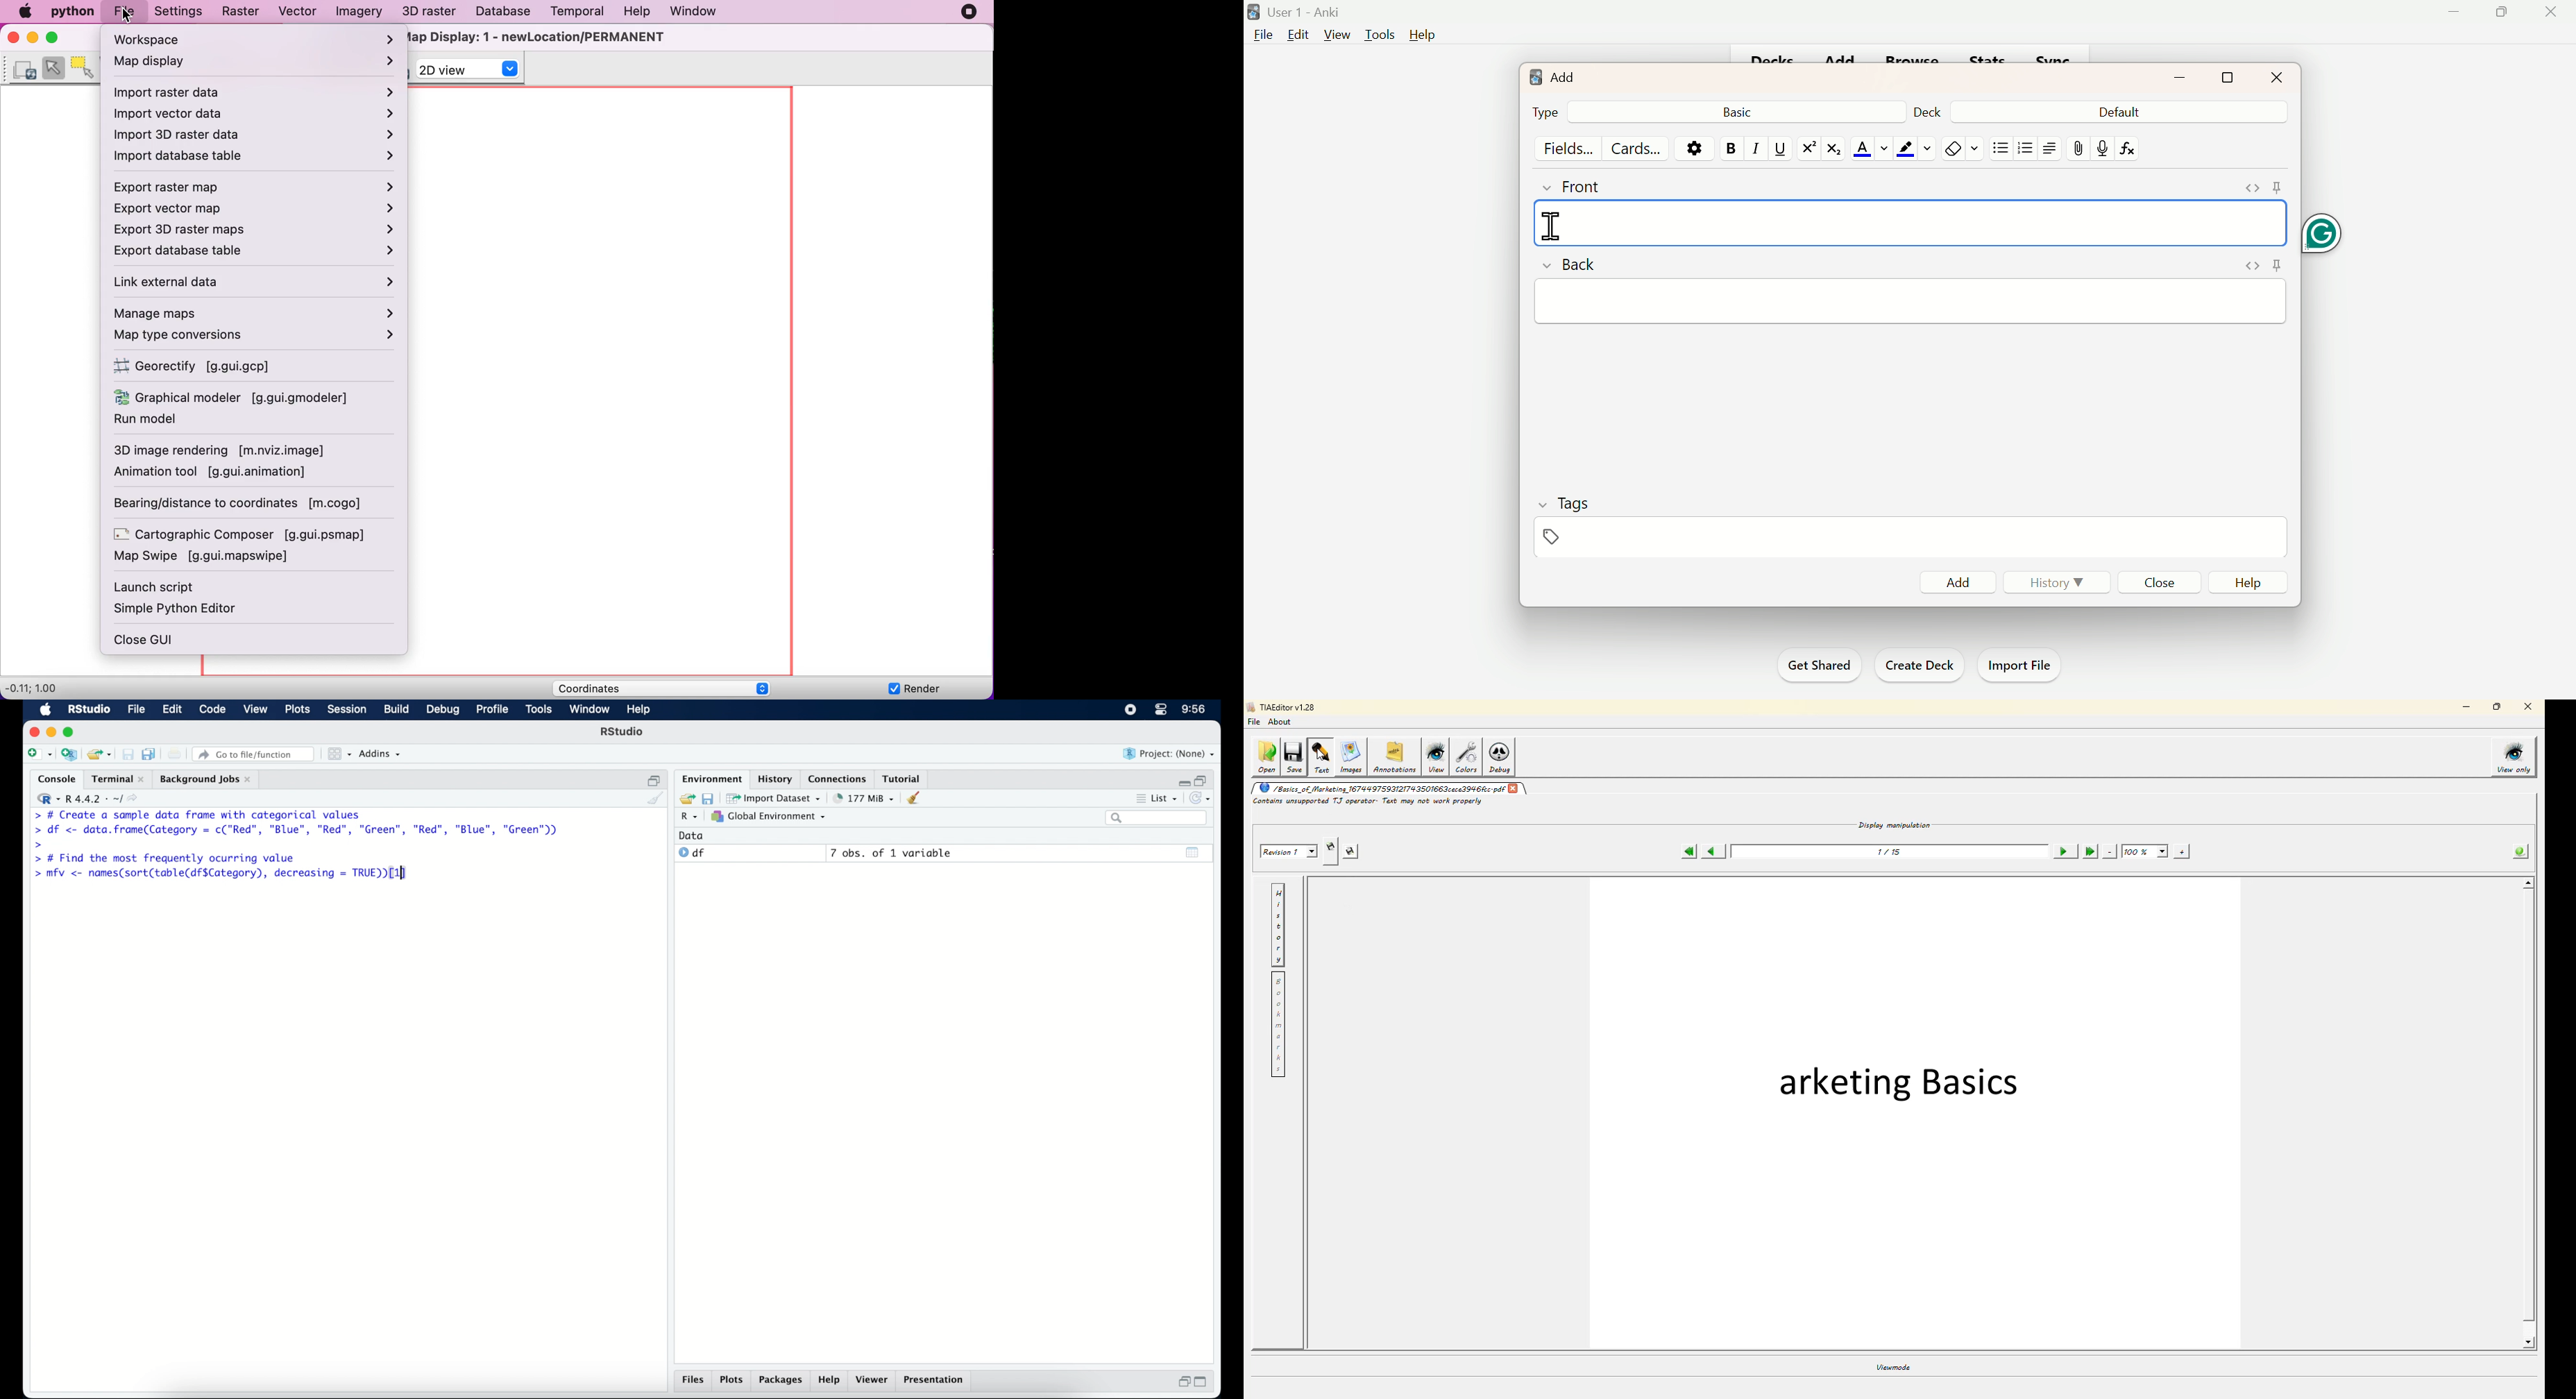 Image resolution: width=2576 pixels, height=1400 pixels. What do you see at coordinates (937, 1381) in the screenshot?
I see `presentation` at bounding box center [937, 1381].